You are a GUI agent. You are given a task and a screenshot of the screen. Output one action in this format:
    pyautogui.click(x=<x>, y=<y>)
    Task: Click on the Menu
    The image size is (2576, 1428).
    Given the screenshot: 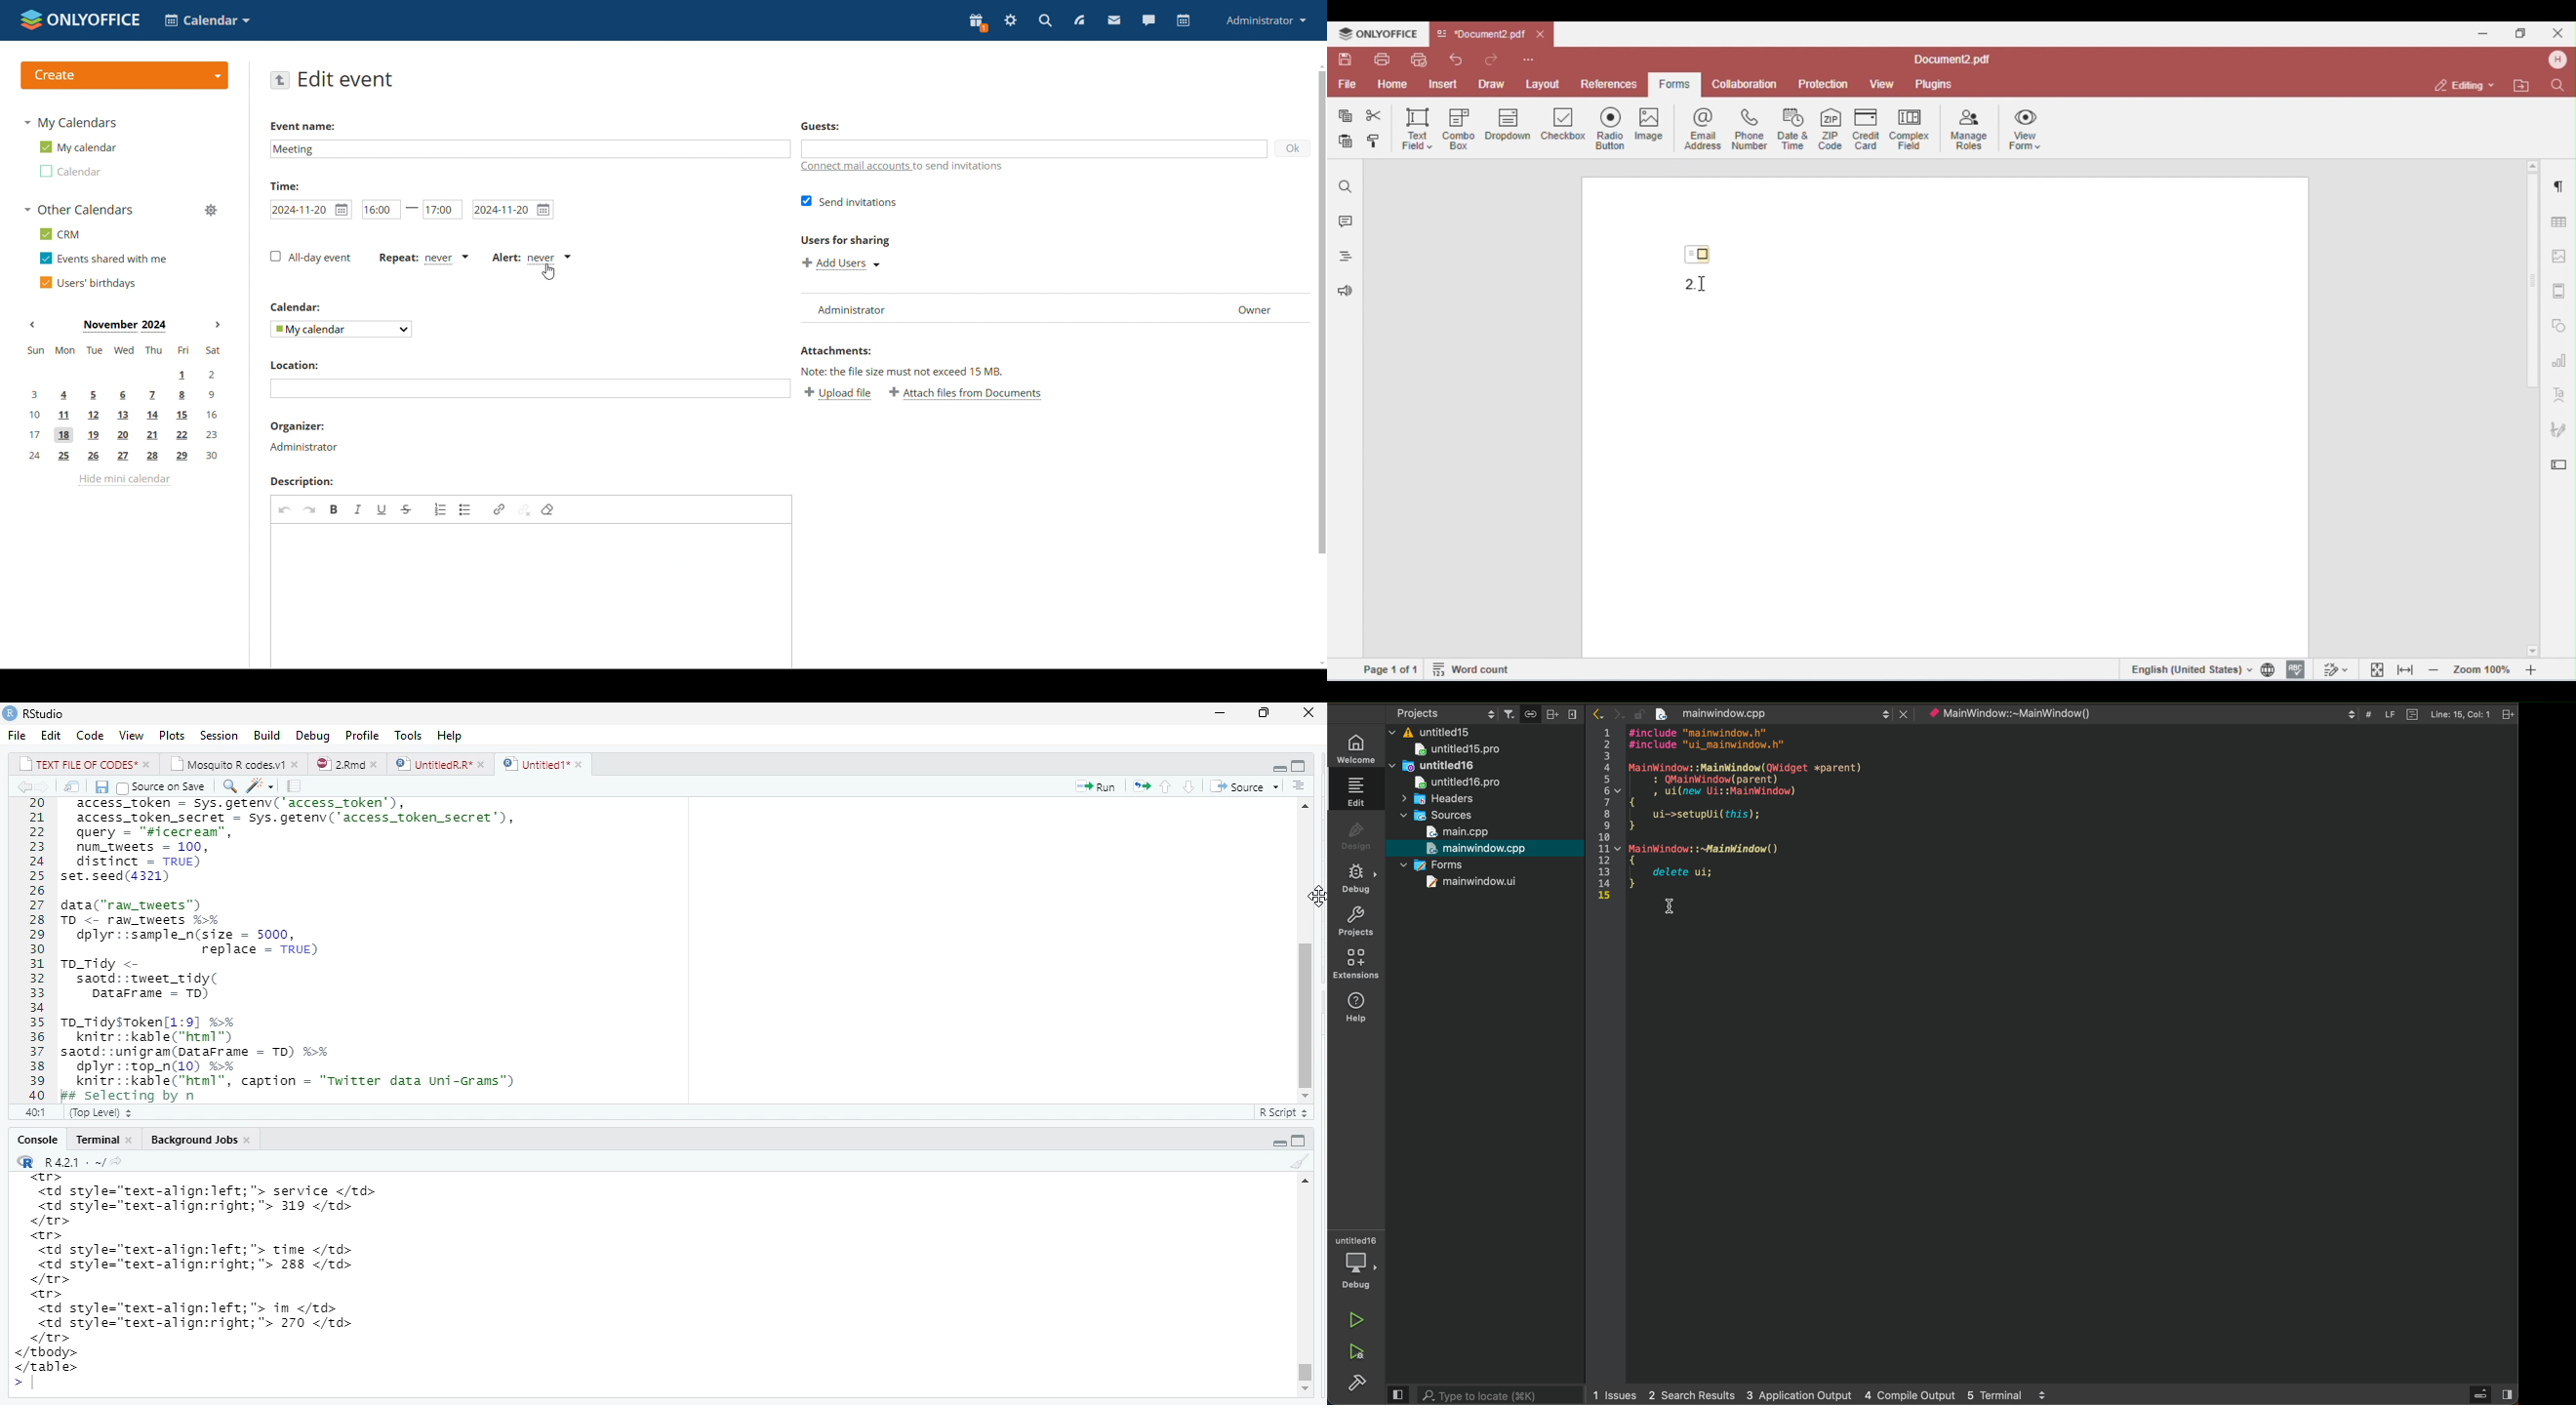 What is the action you would take?
    pyautogui.click(x=1571, y=714)
    